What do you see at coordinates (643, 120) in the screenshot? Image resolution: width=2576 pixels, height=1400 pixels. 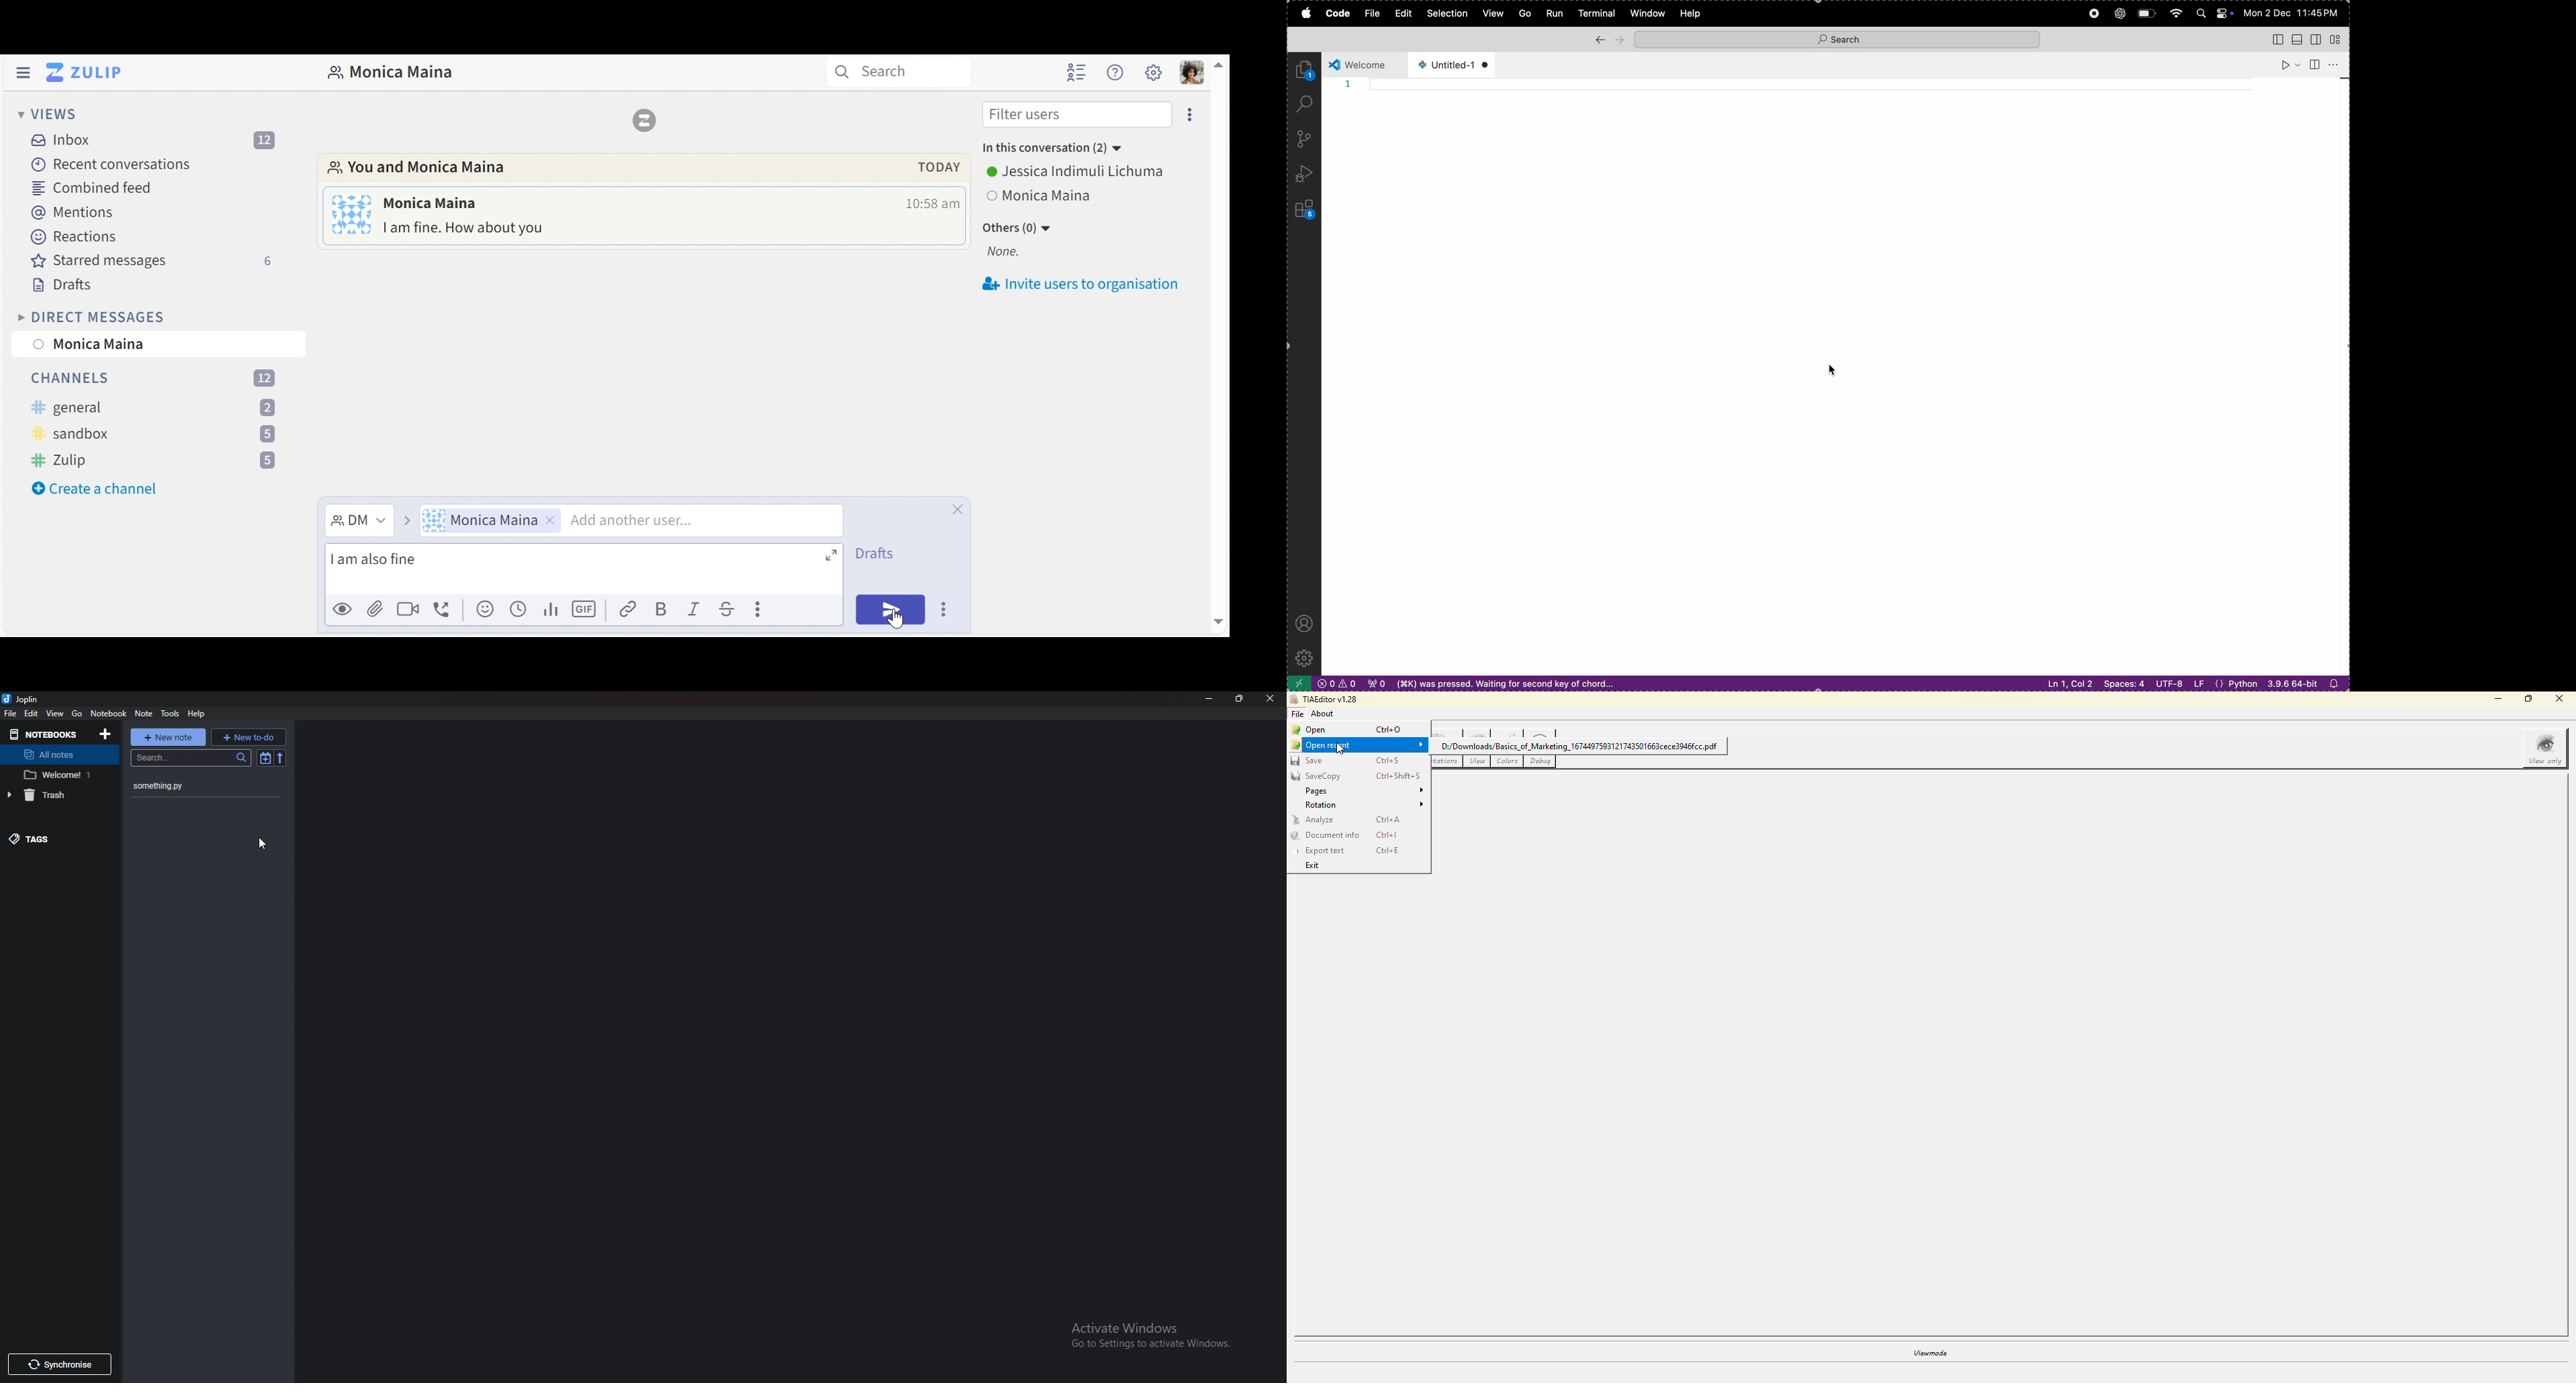 I see `Zulip` at bounding box center [643, 120].